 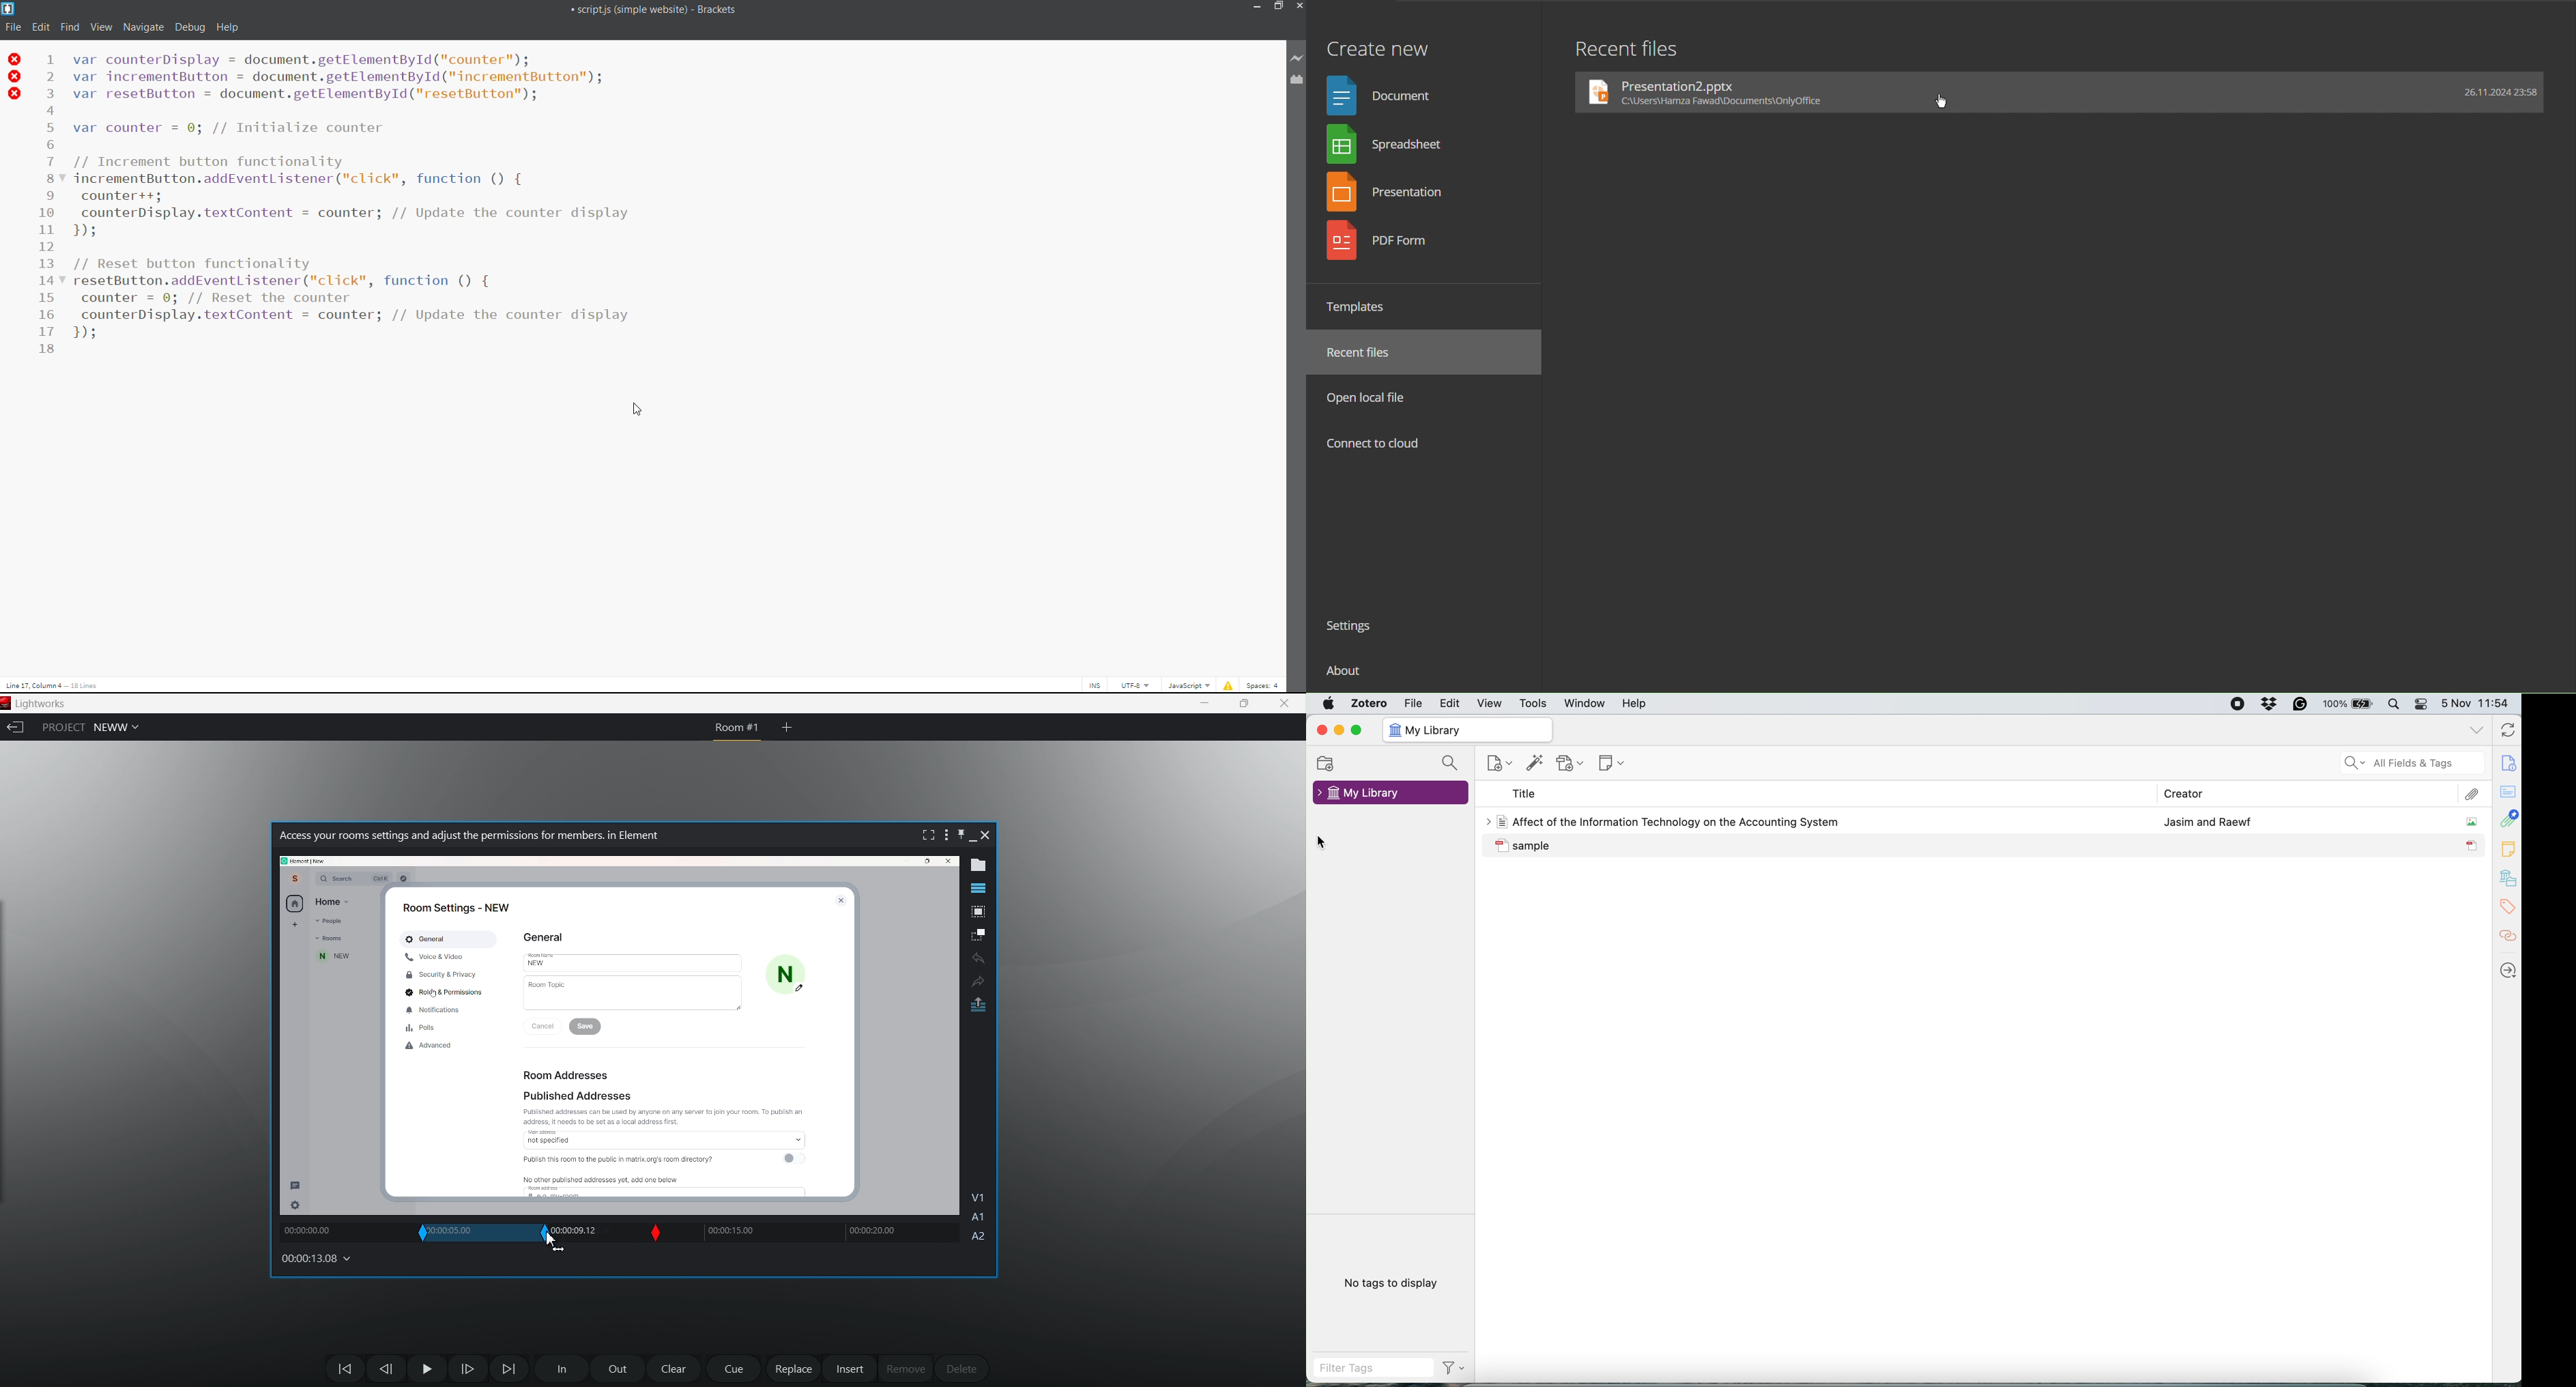 What do you see at coordinates (294, 903) in the screenshot?
I see `home` at bounding box center [294, 903].